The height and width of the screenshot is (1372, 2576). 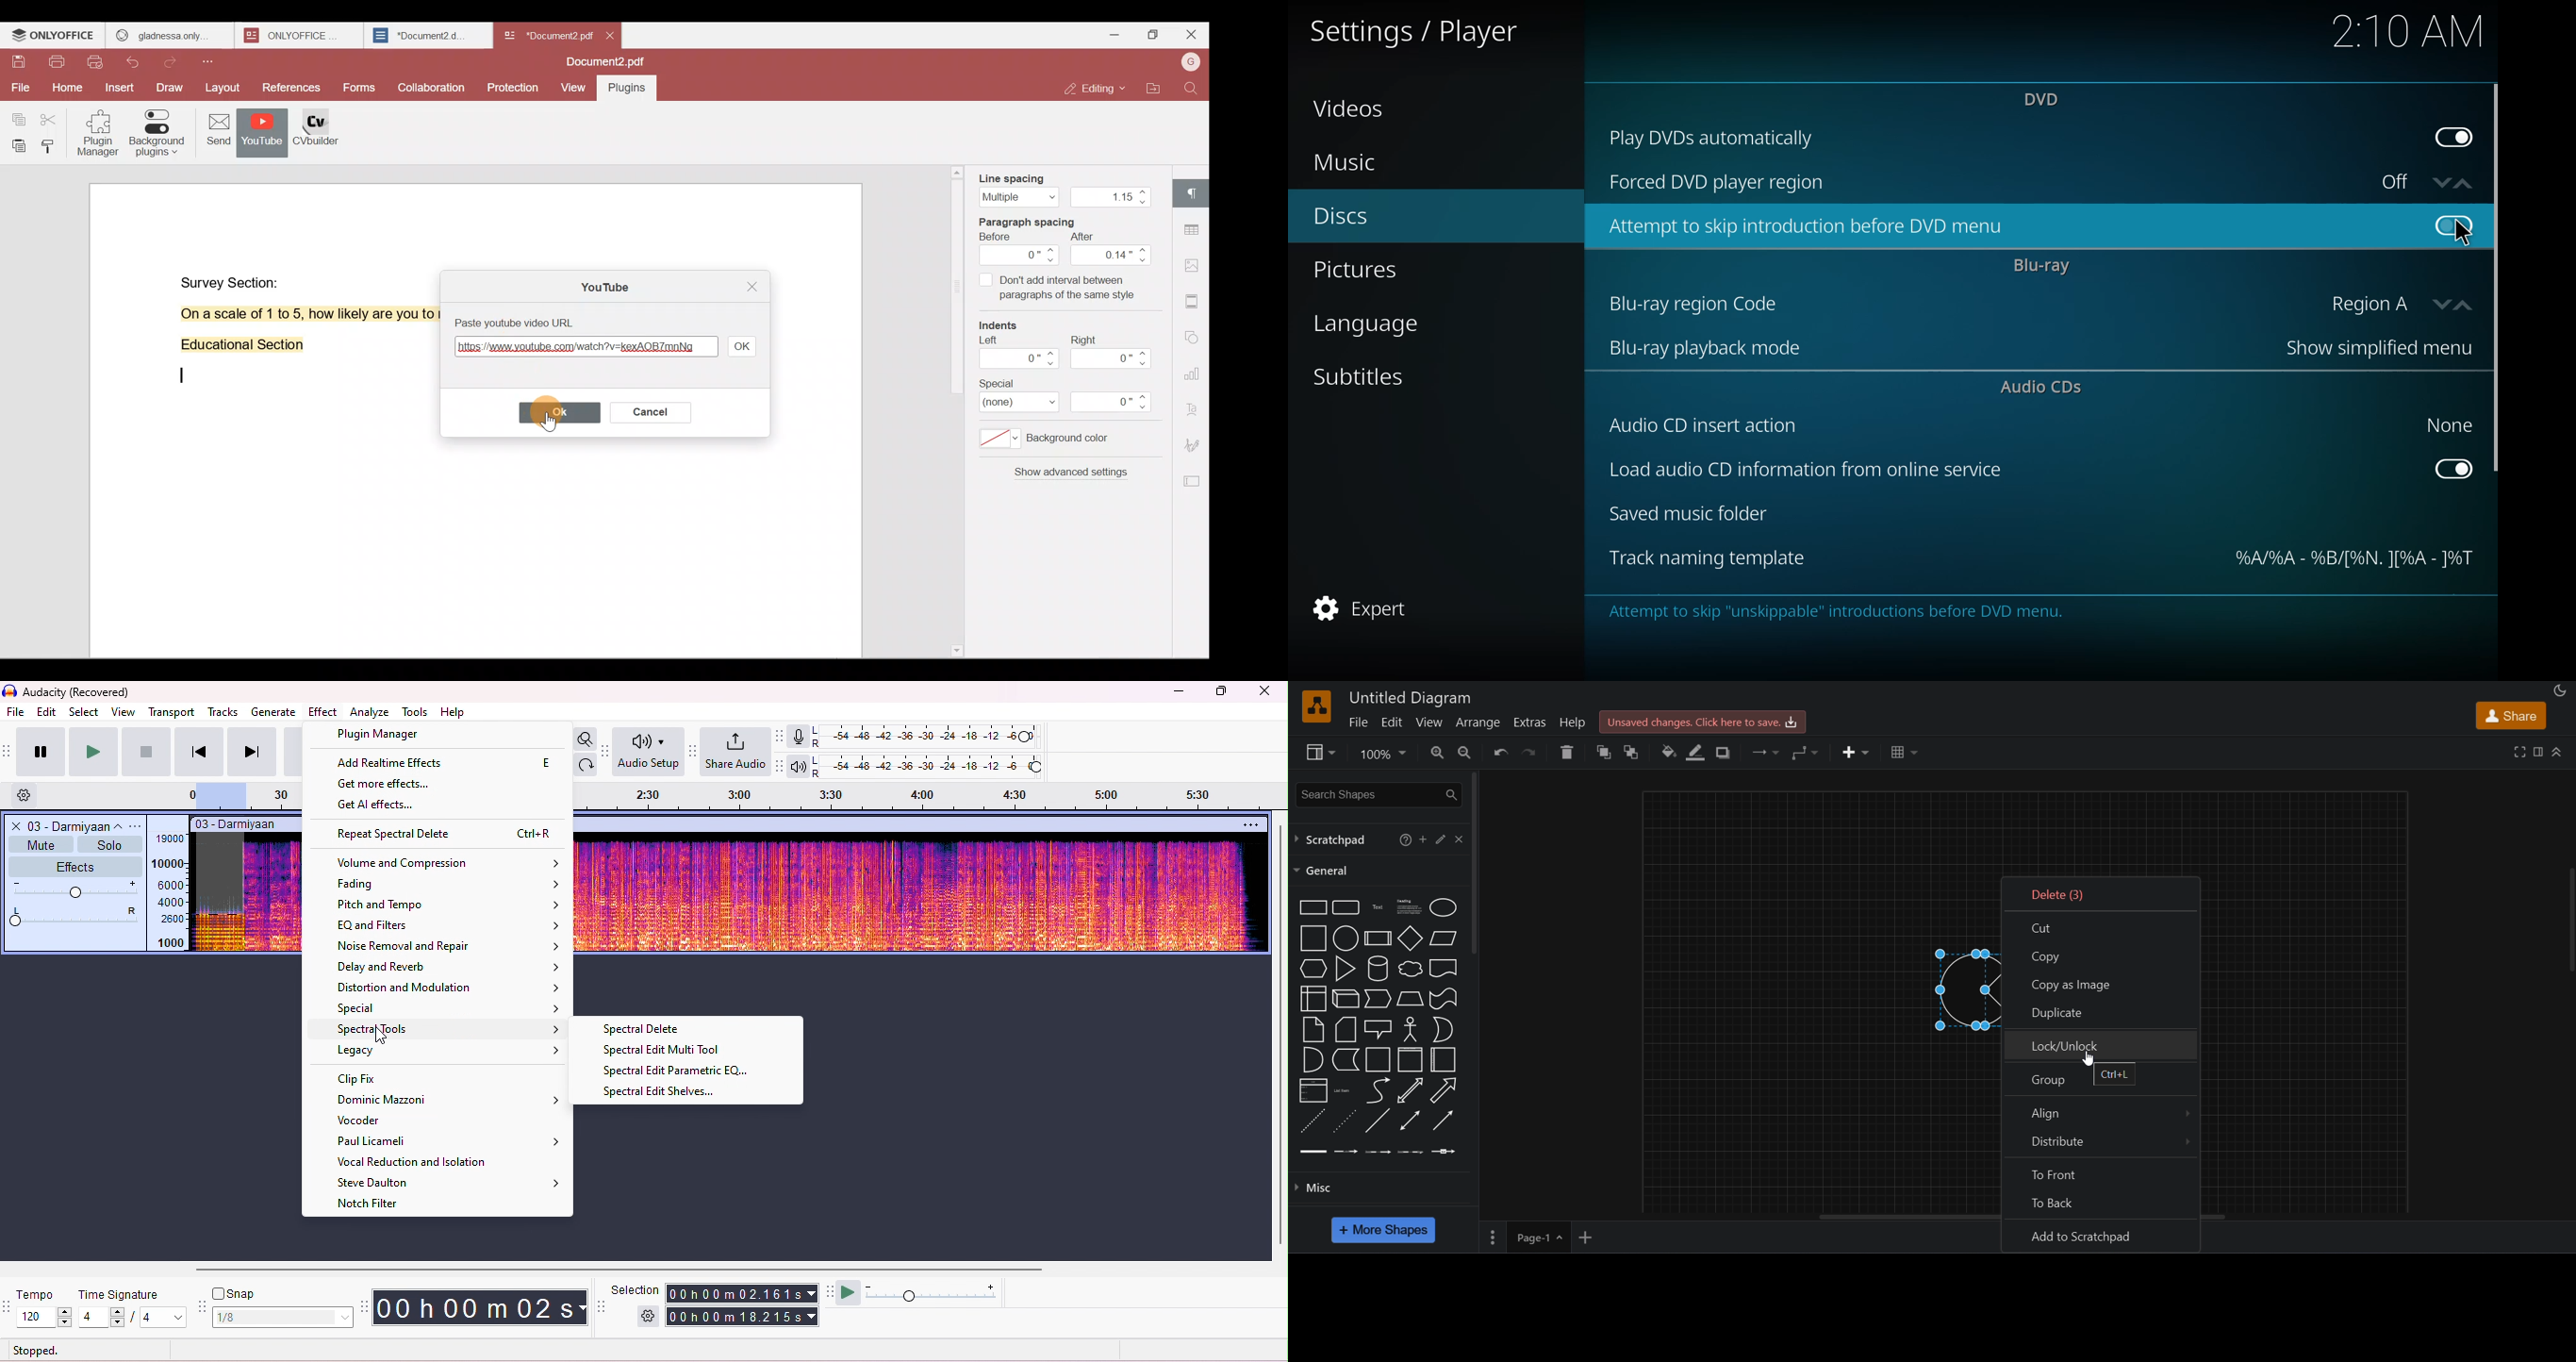 What do you see at coordinates (2560, 691) in the screenshot?
I see `apprarance` at bounding box center [2560, 691].